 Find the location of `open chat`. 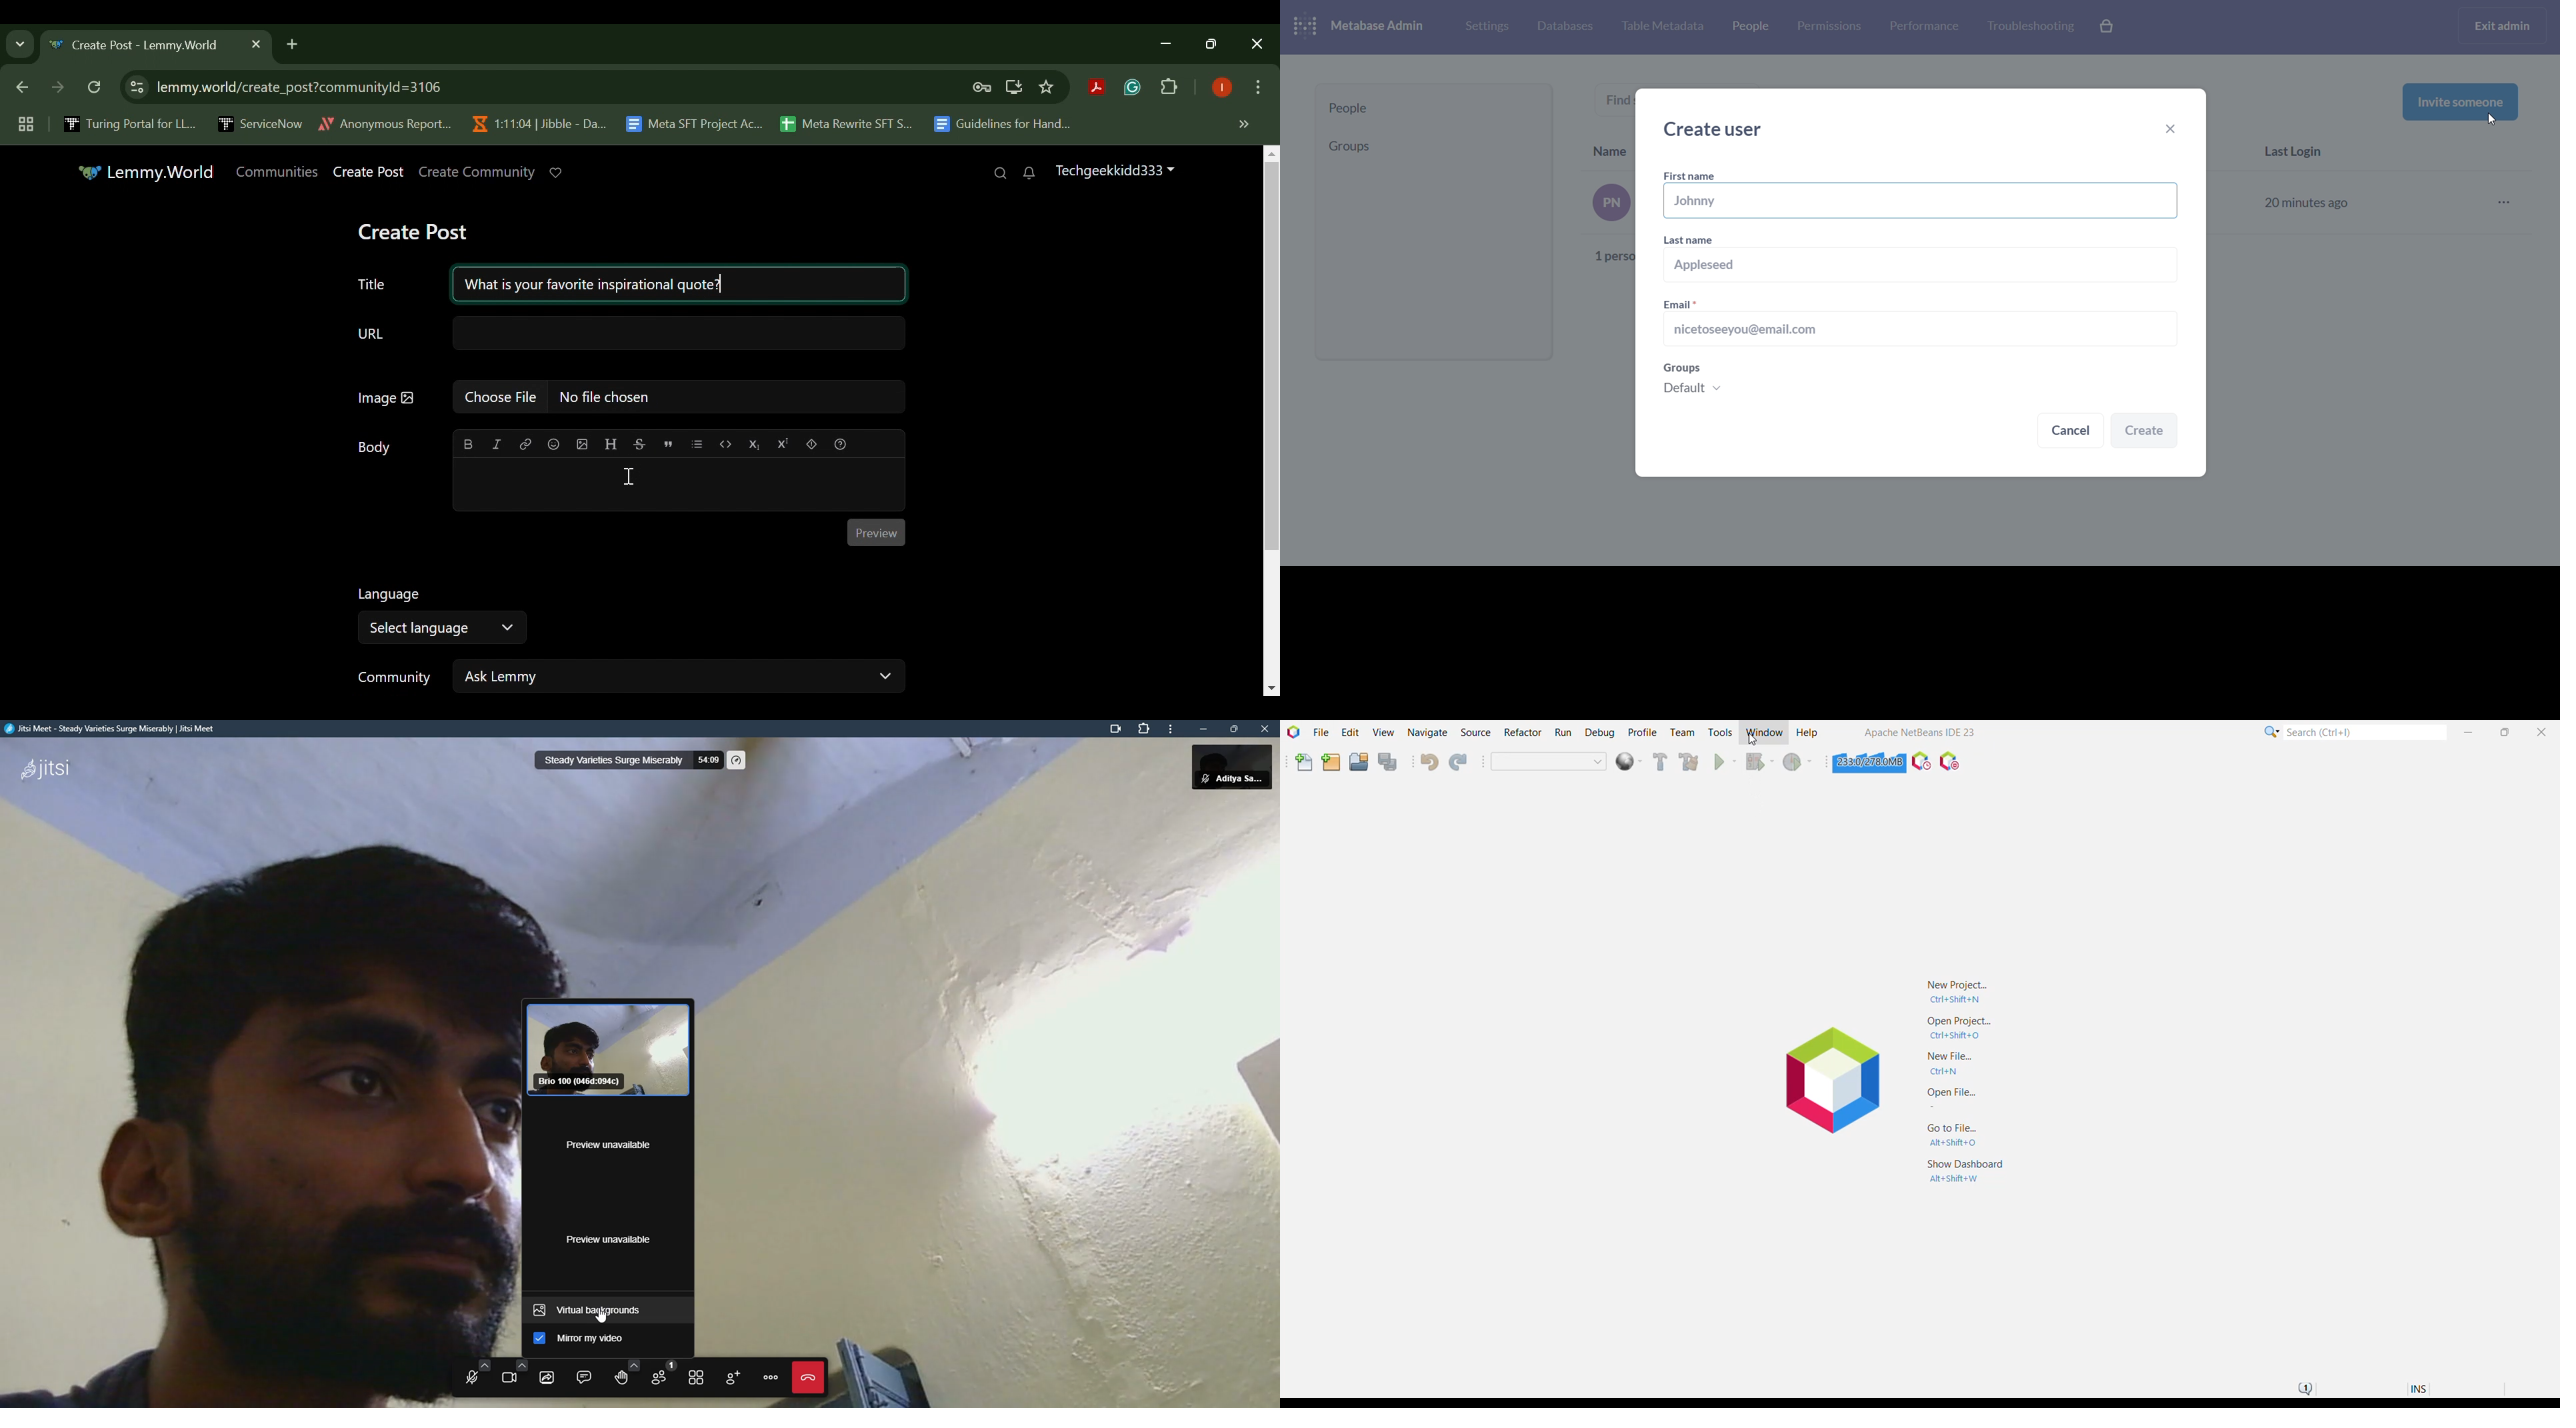

open chat is located at coordinates (584, 1376).